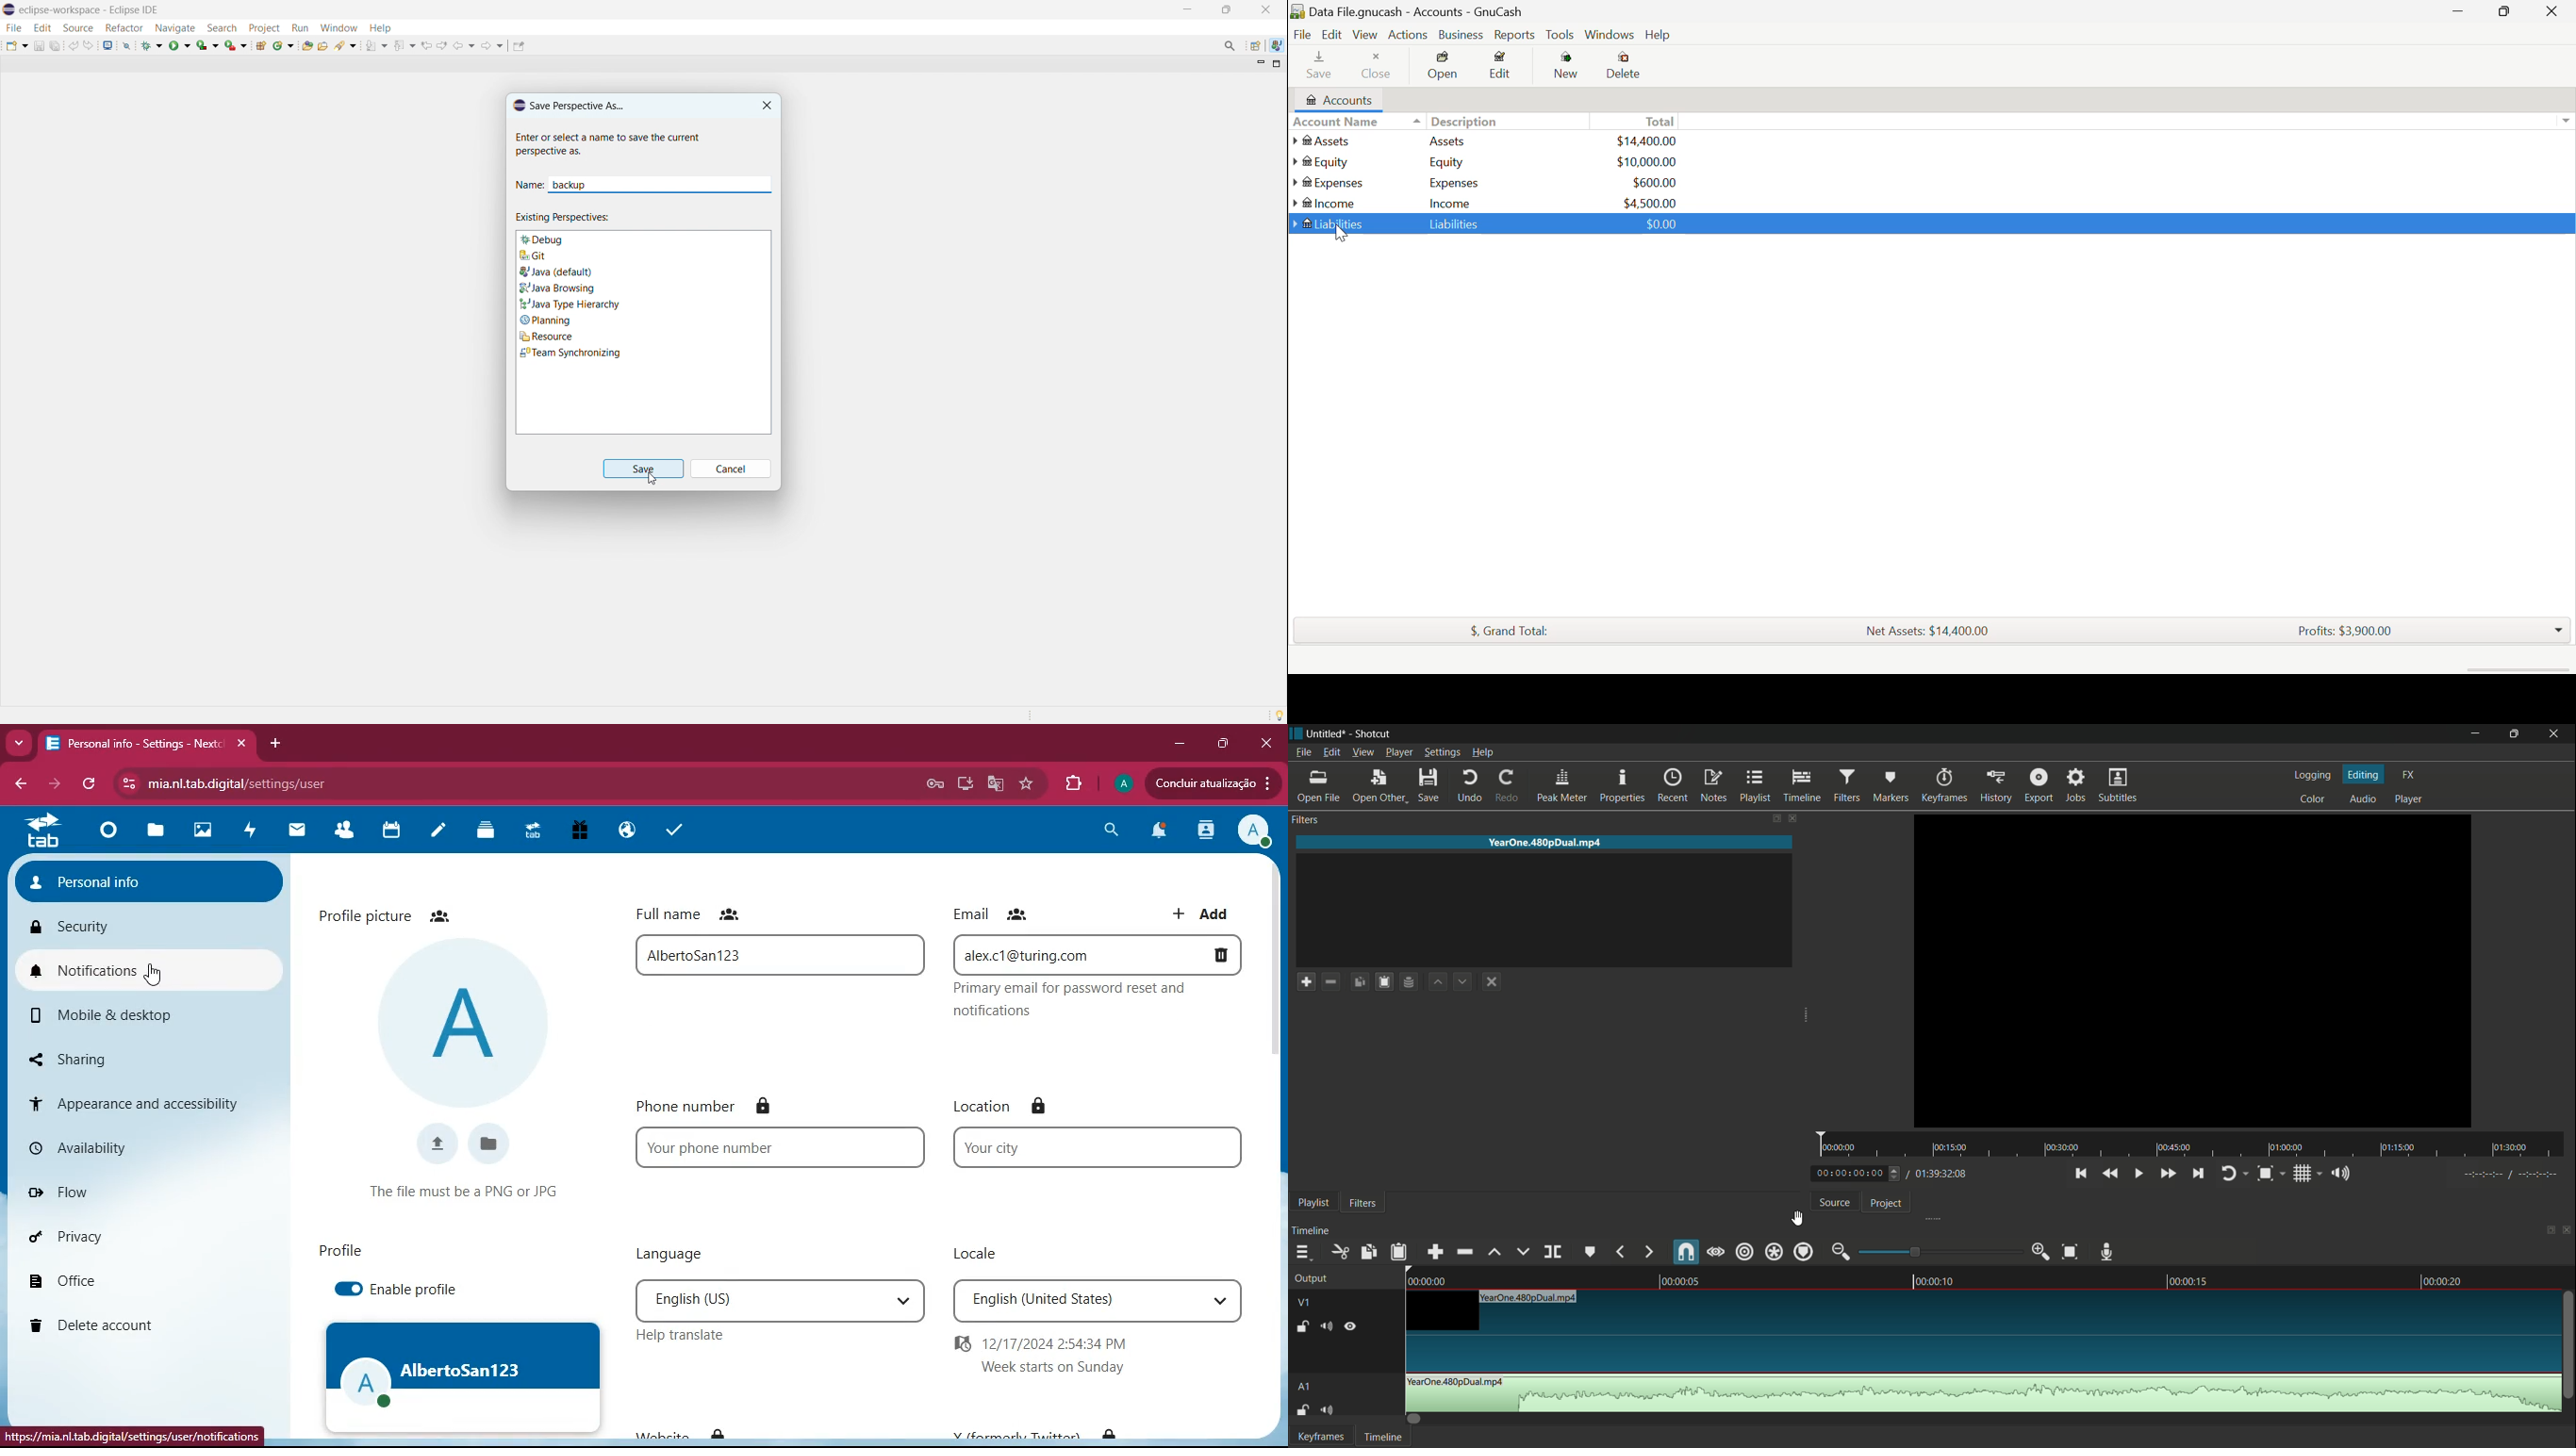 The width and height of the screenshot is (2576, 1456). What do you see at coordinates (387, 831) in the screenshot?
I see `calendar` at bounding box center [387, 831].